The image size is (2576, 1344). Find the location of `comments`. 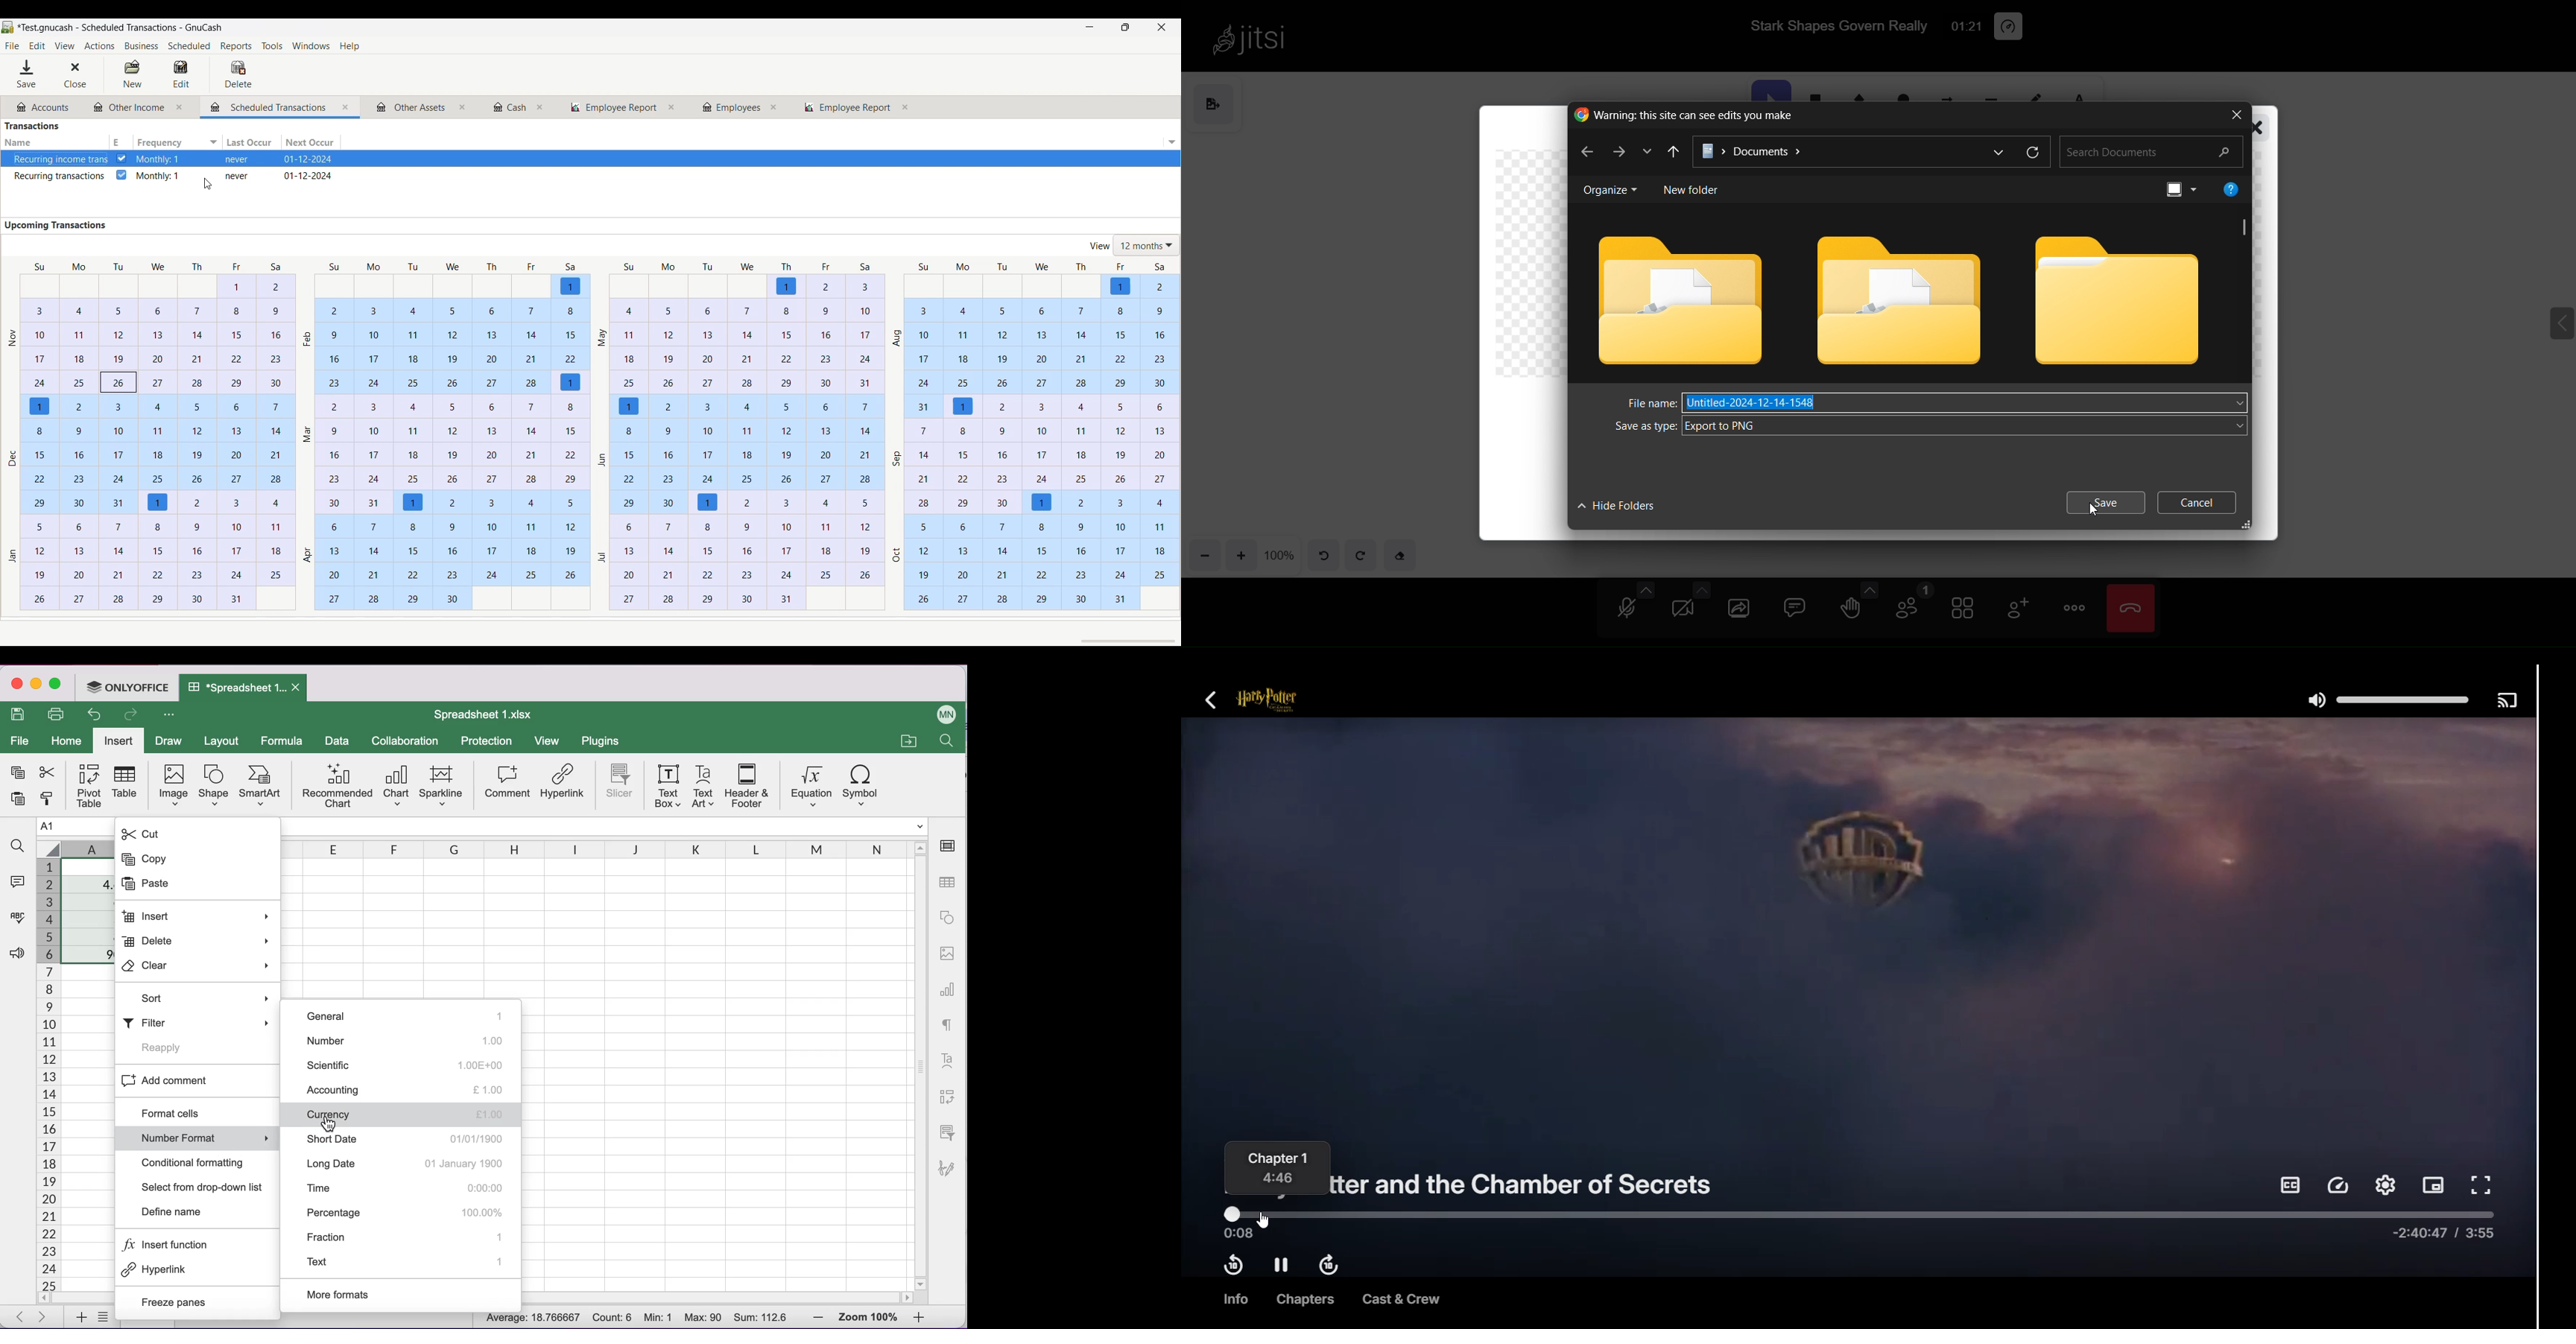

comments is located at coordinates (18, 883).